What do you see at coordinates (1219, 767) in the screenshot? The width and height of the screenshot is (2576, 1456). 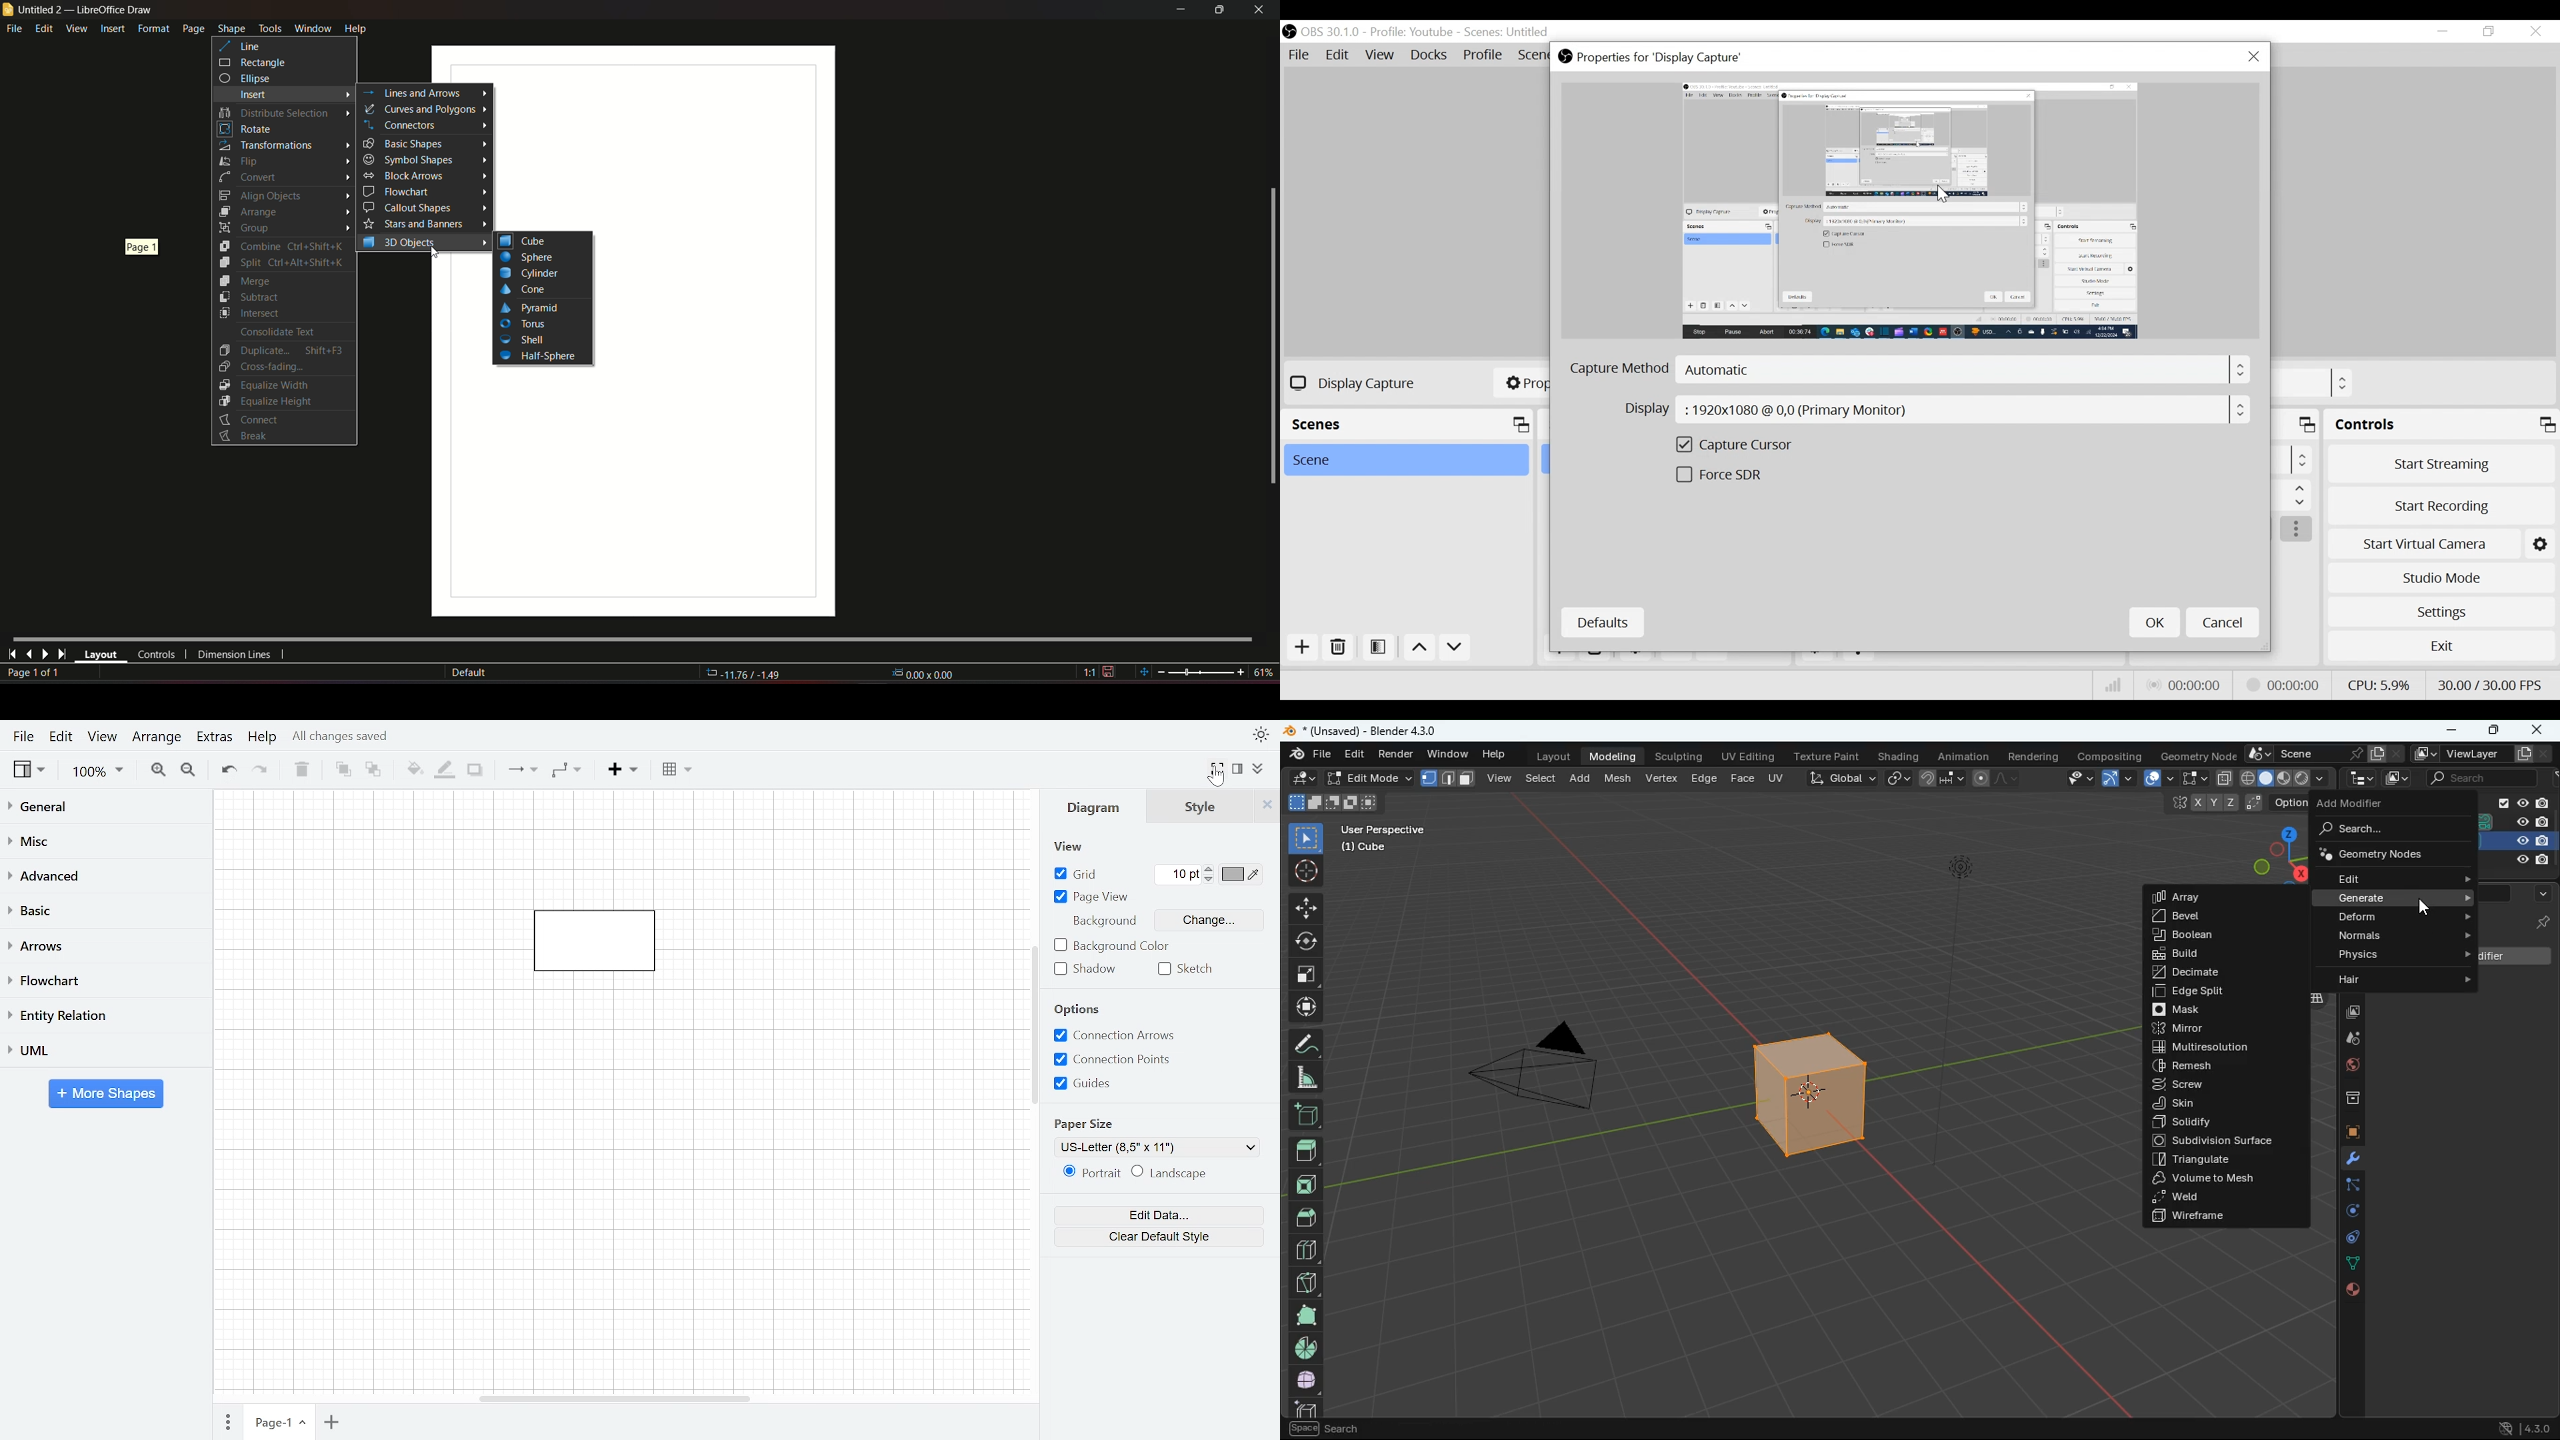 I see `Fullscreen` at bounding box center [1219, 767].